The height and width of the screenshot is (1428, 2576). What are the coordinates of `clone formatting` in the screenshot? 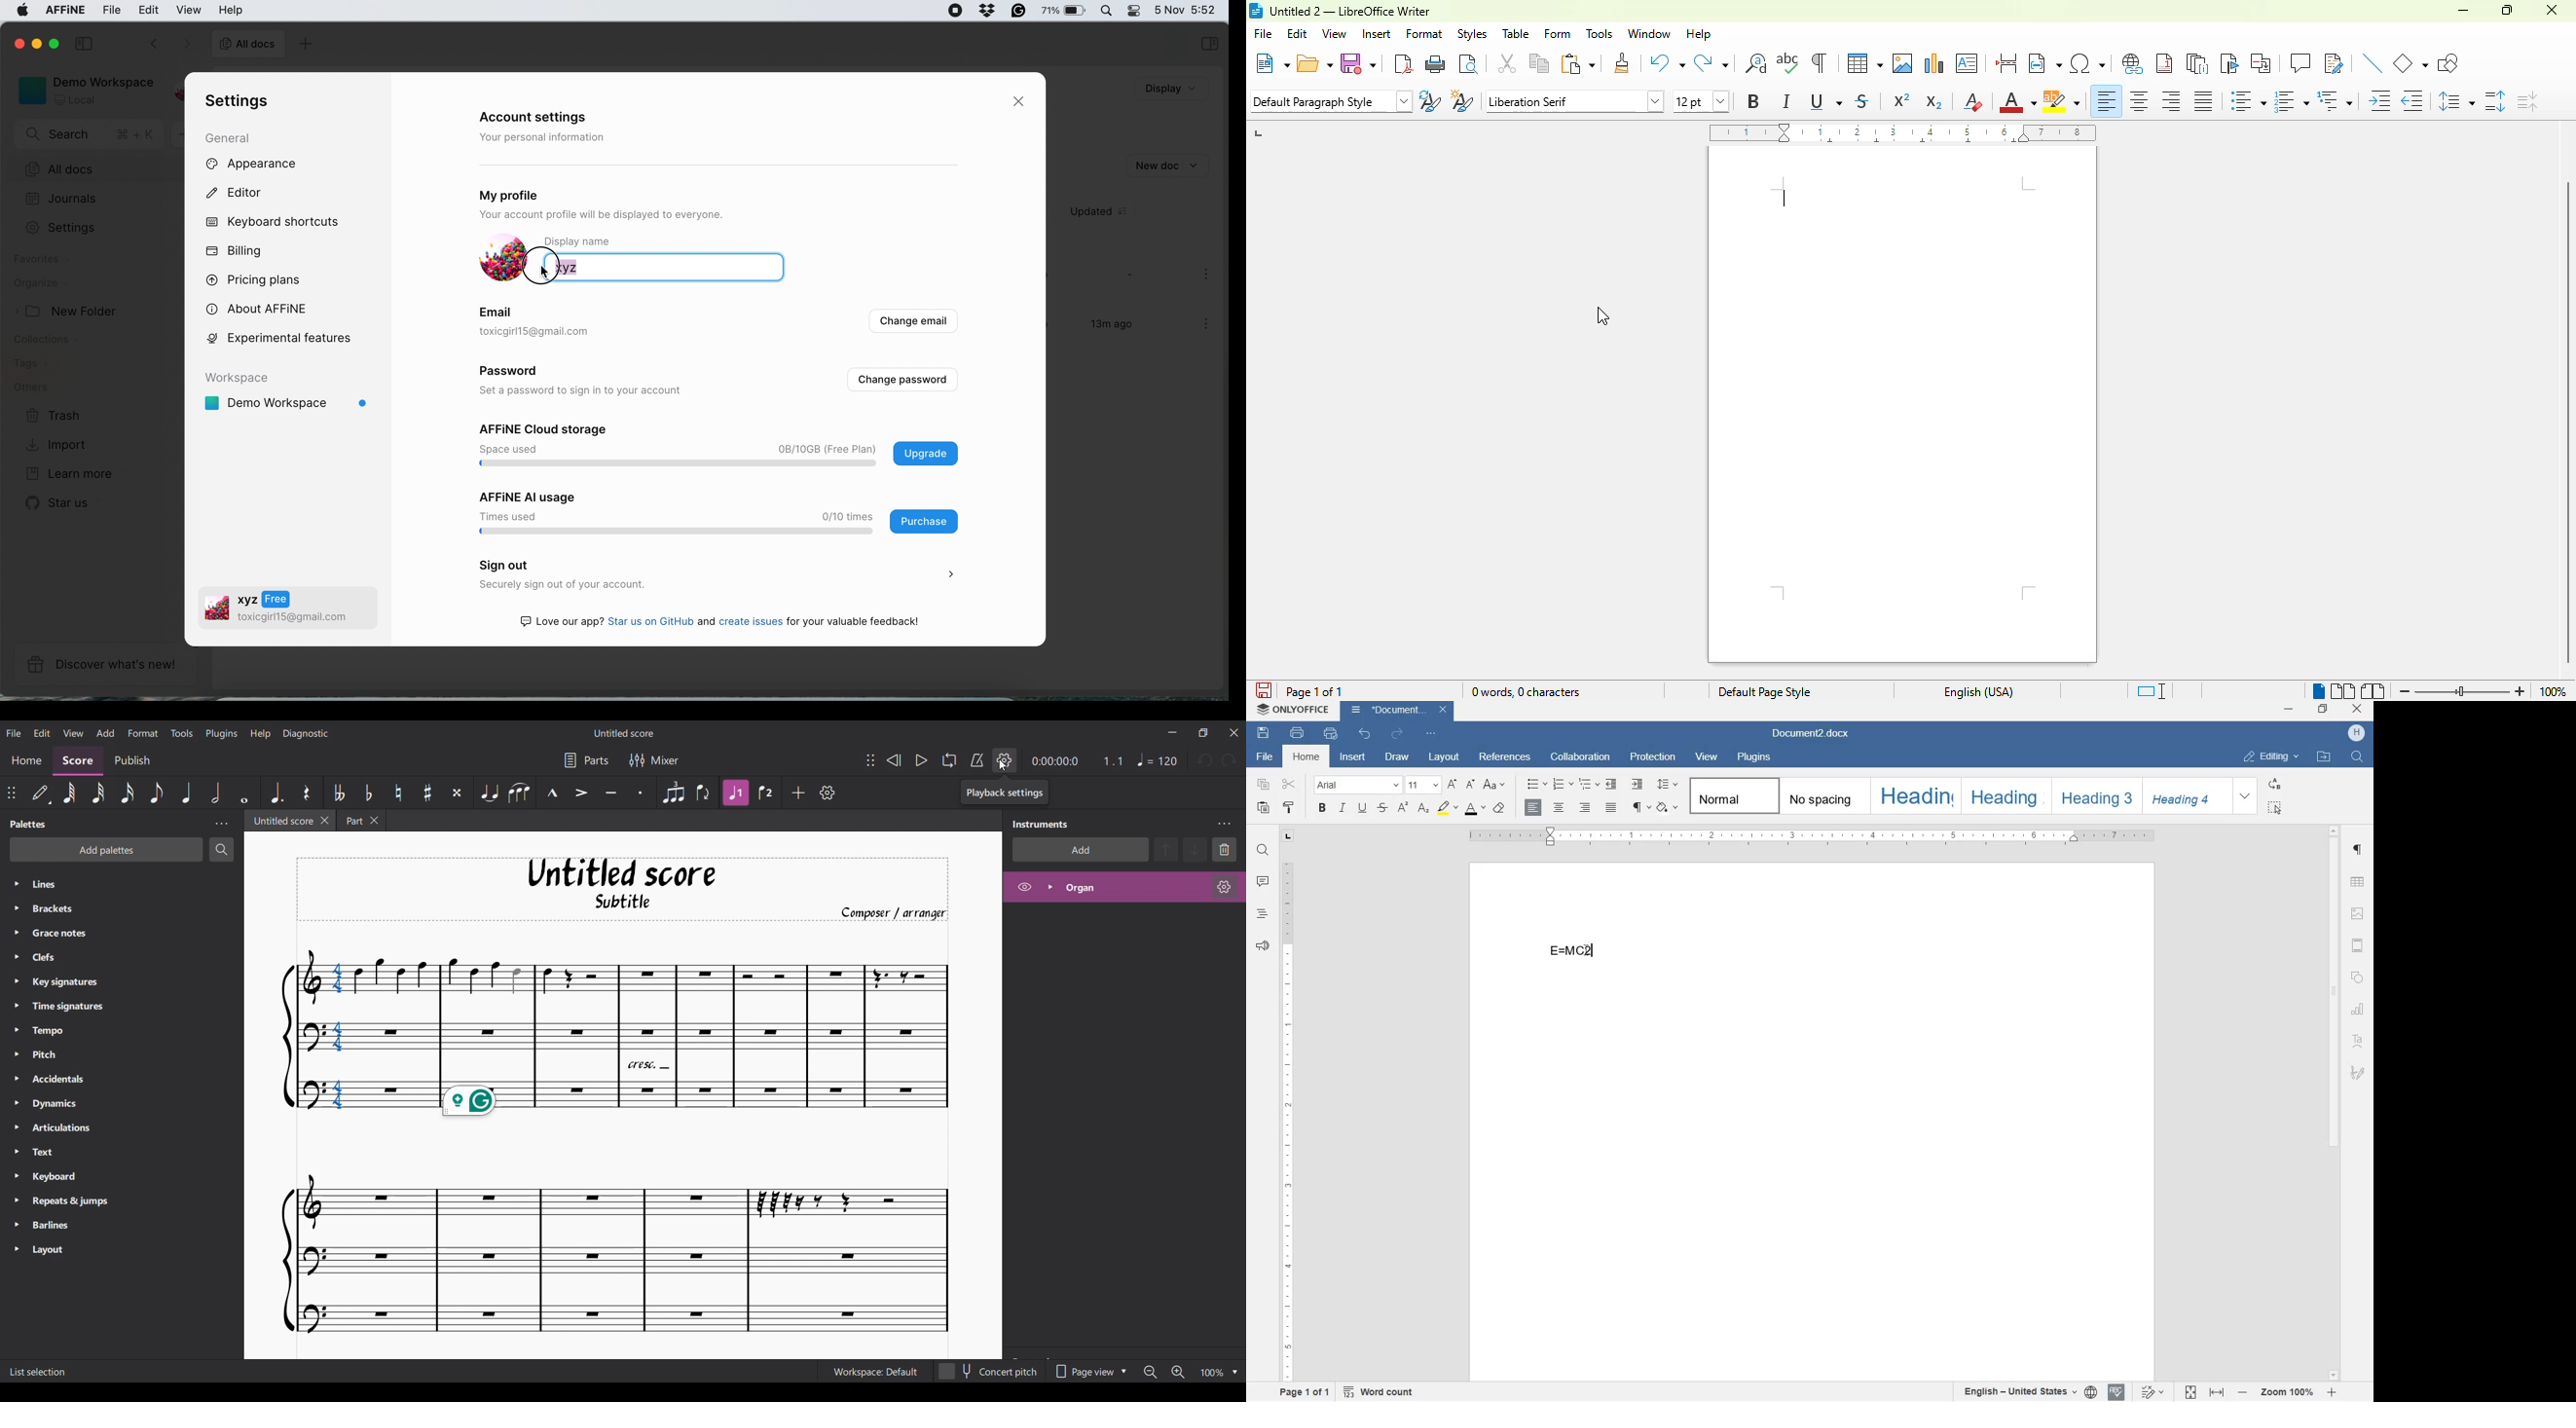 It's located at (1622, 63).